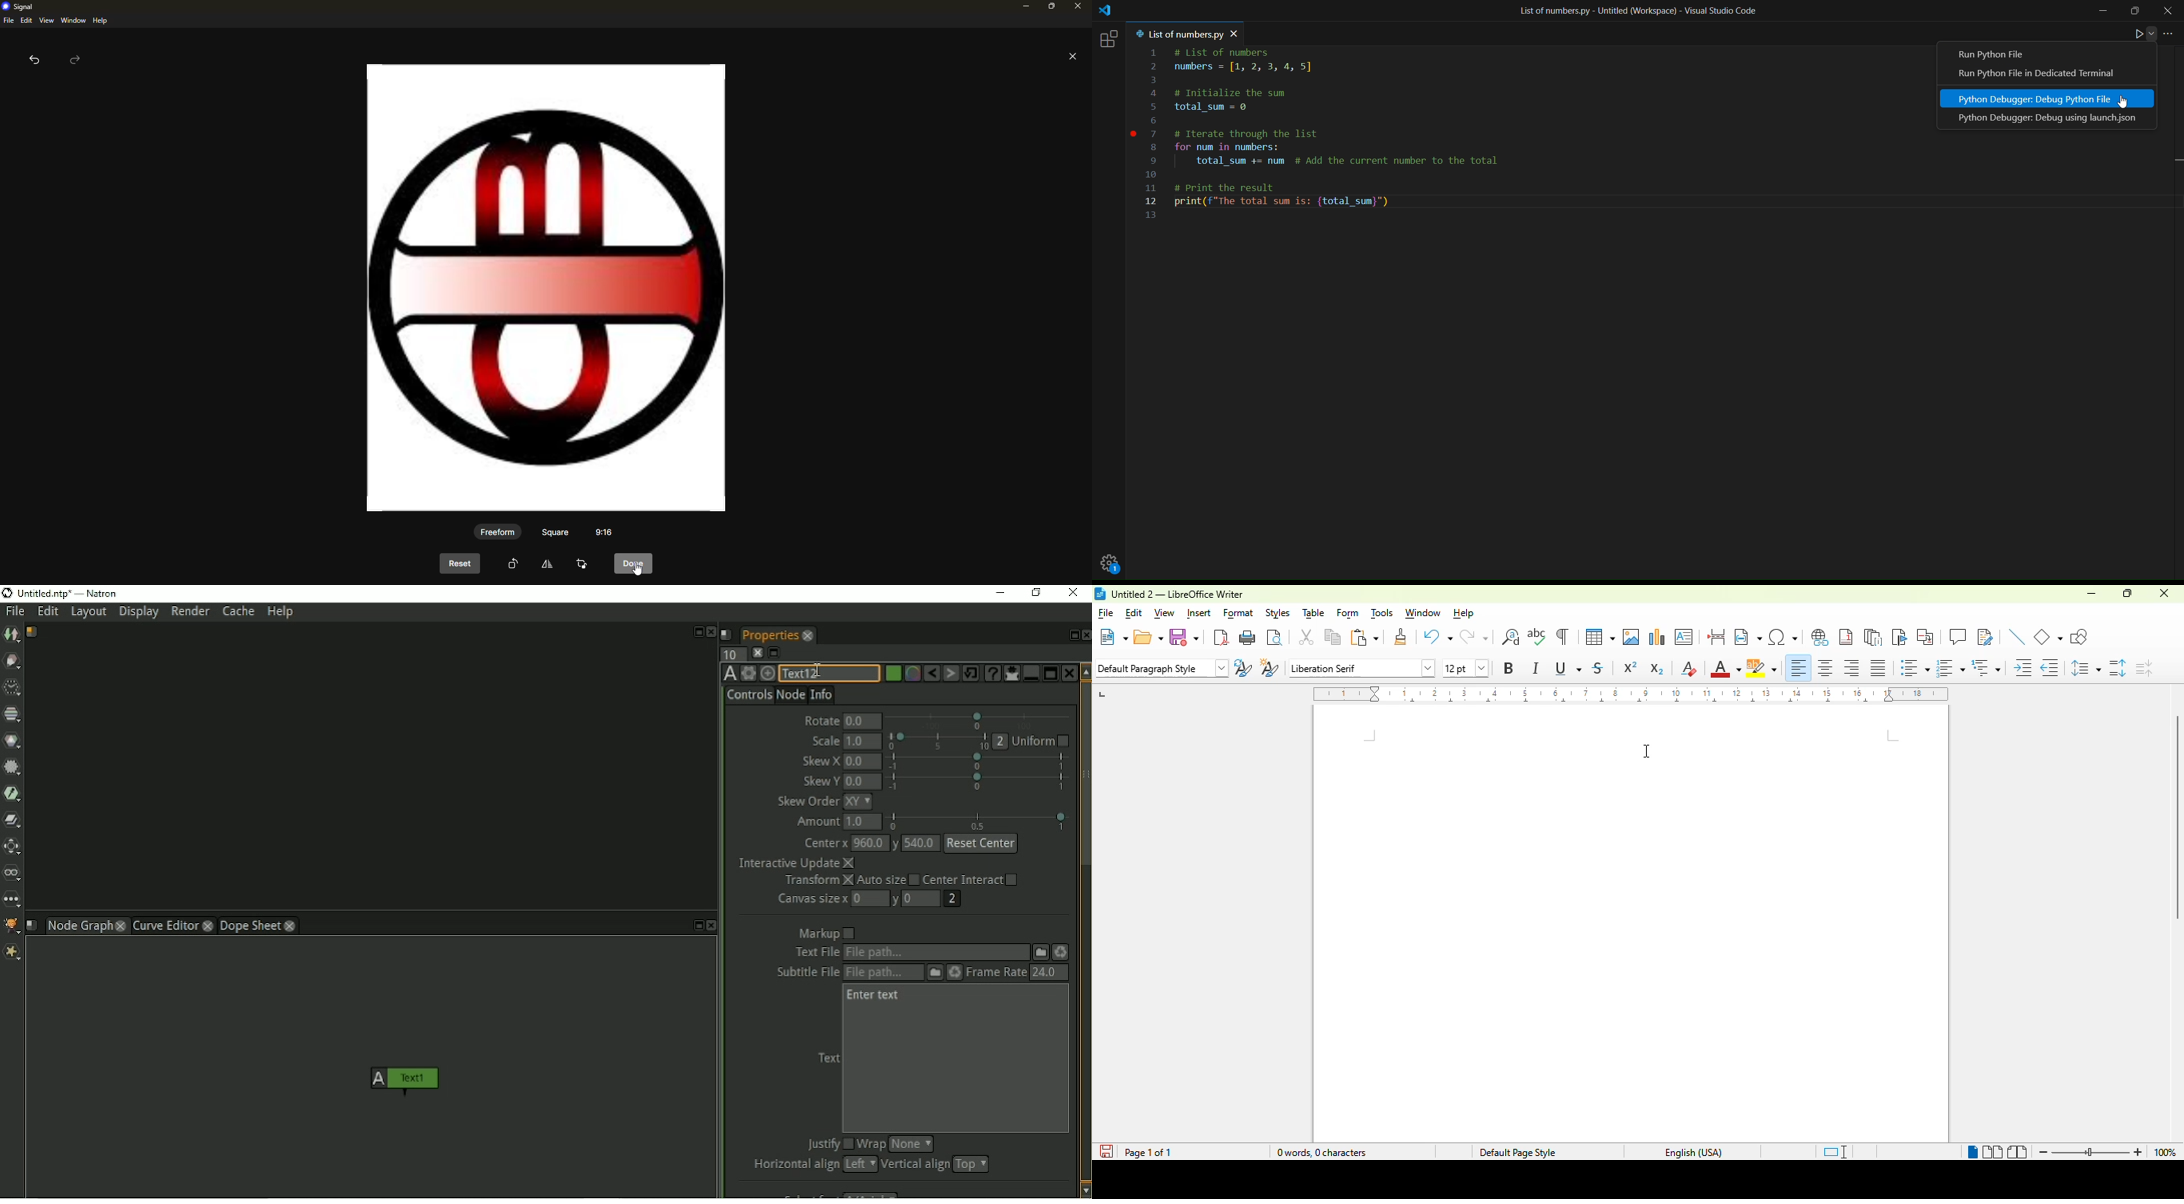 The width and height of the screenshot is (2184, 1204). Describe the element at coordinates (1537, 638) in the screenshot. I see `spelling` at that location.